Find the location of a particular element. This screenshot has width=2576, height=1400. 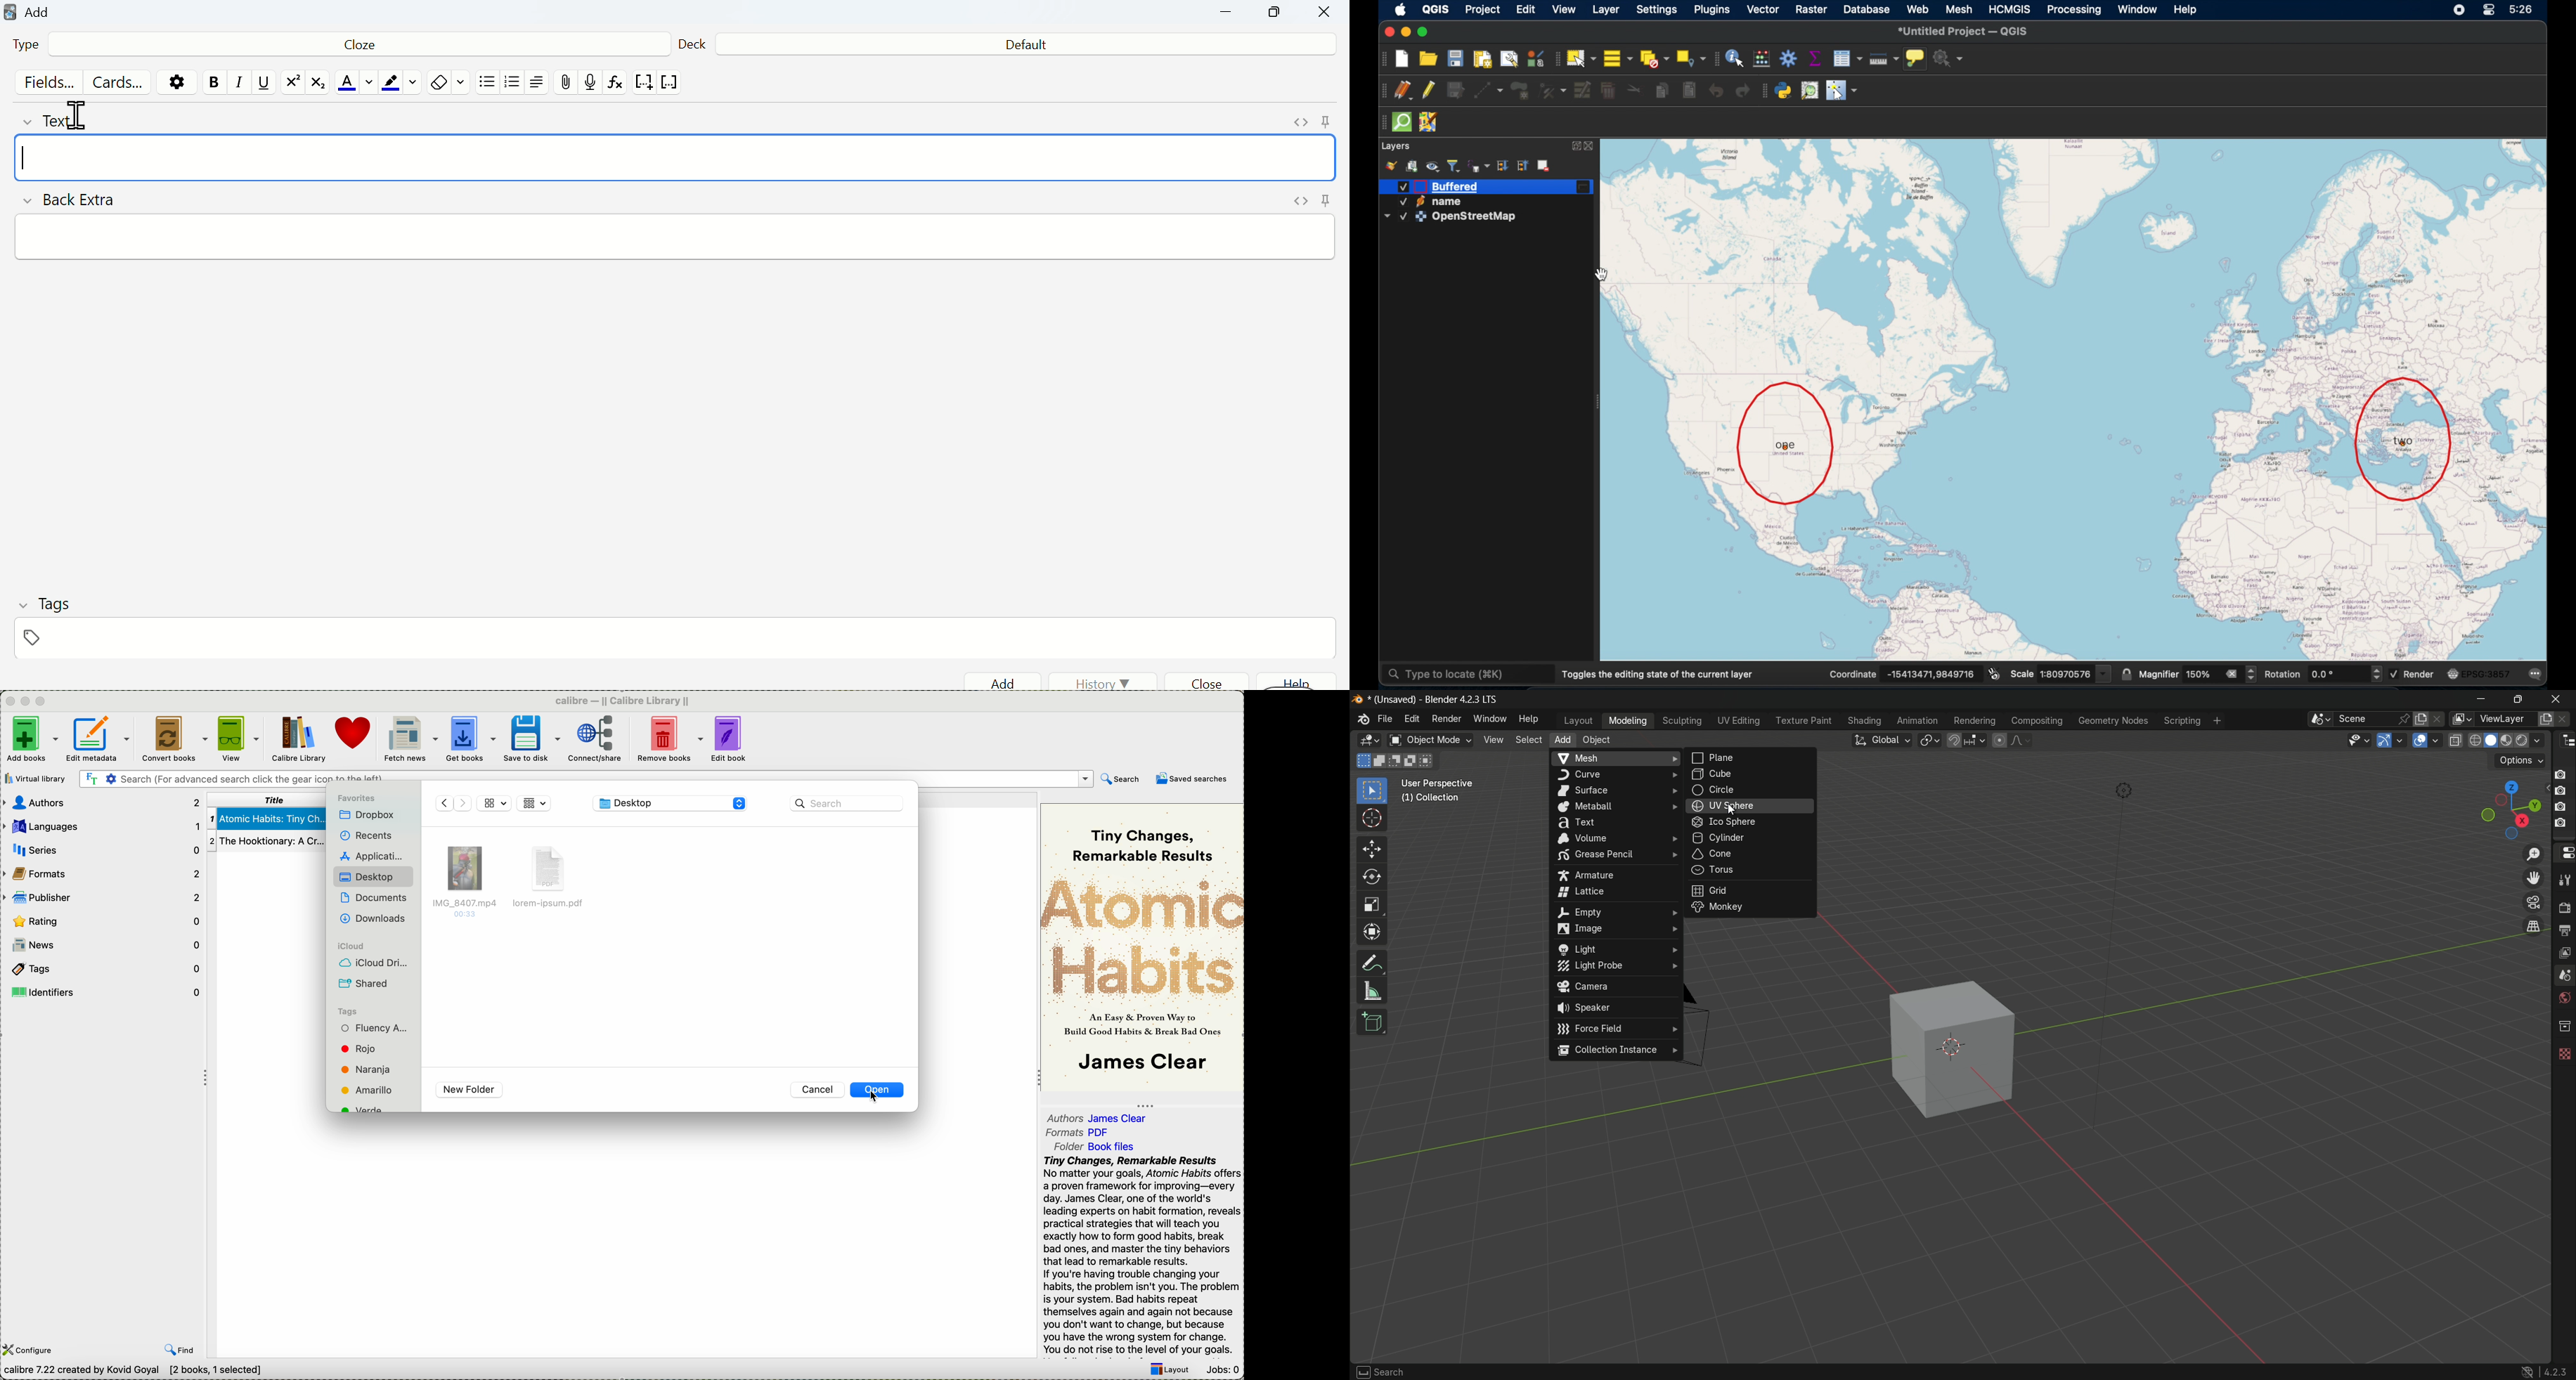

gizmos is located at coordinates (2403, 739).